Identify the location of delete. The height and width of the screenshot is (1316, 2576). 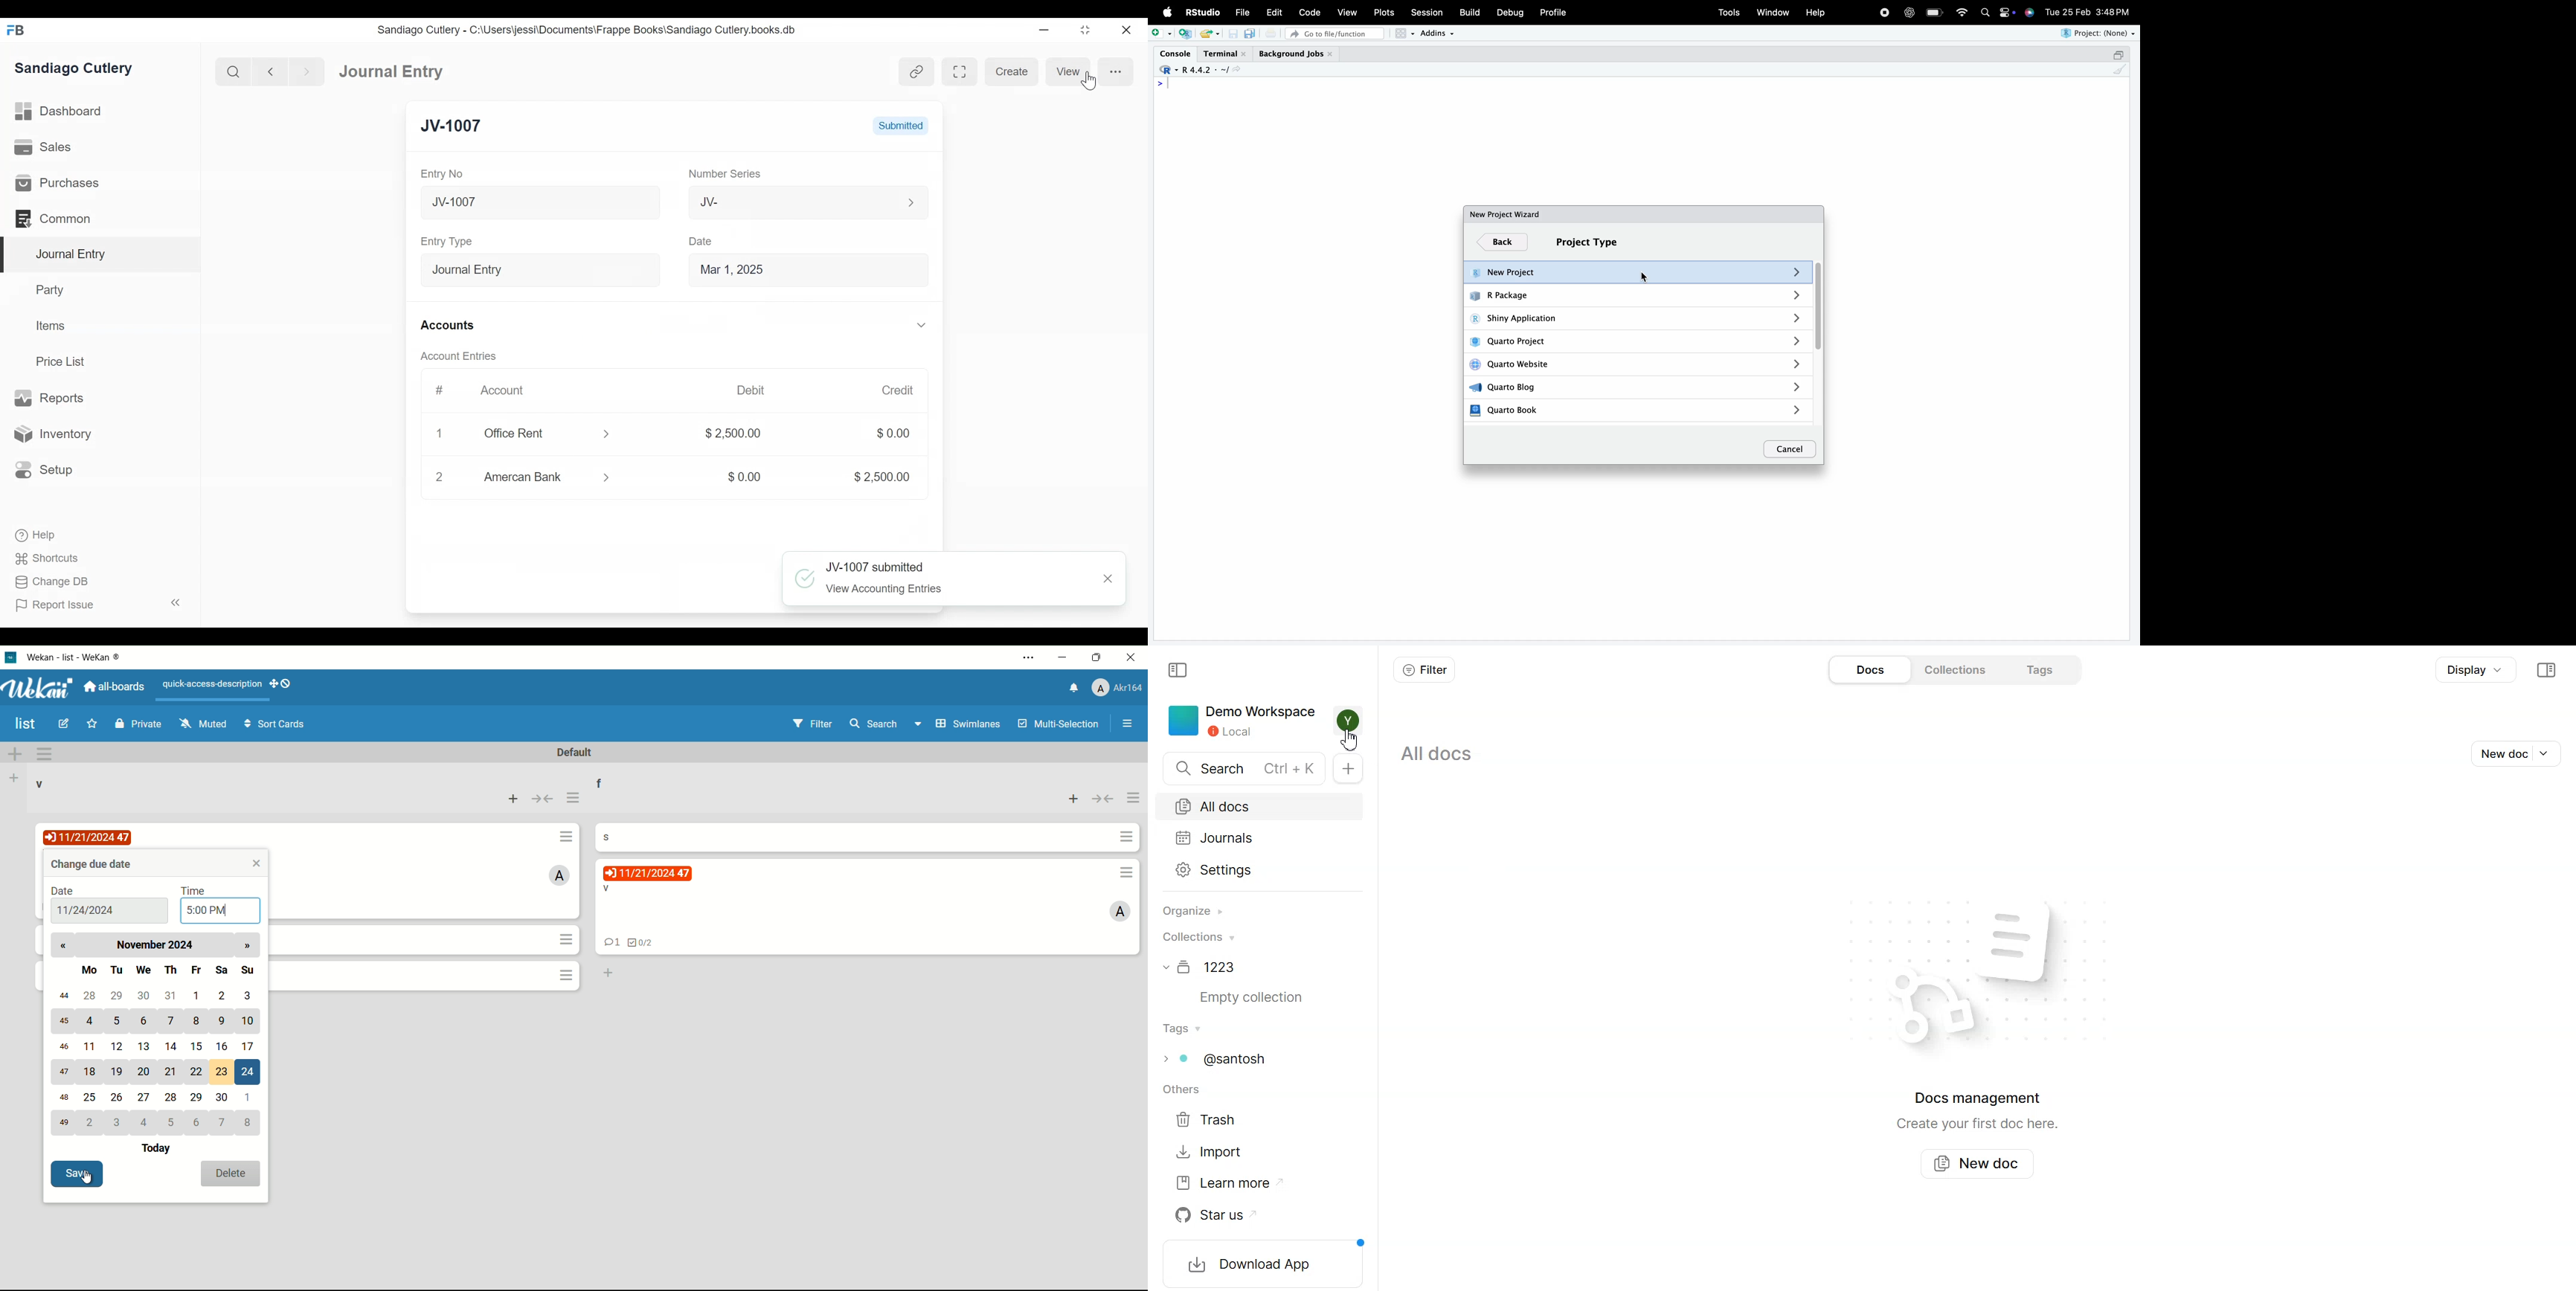
(437, 479).